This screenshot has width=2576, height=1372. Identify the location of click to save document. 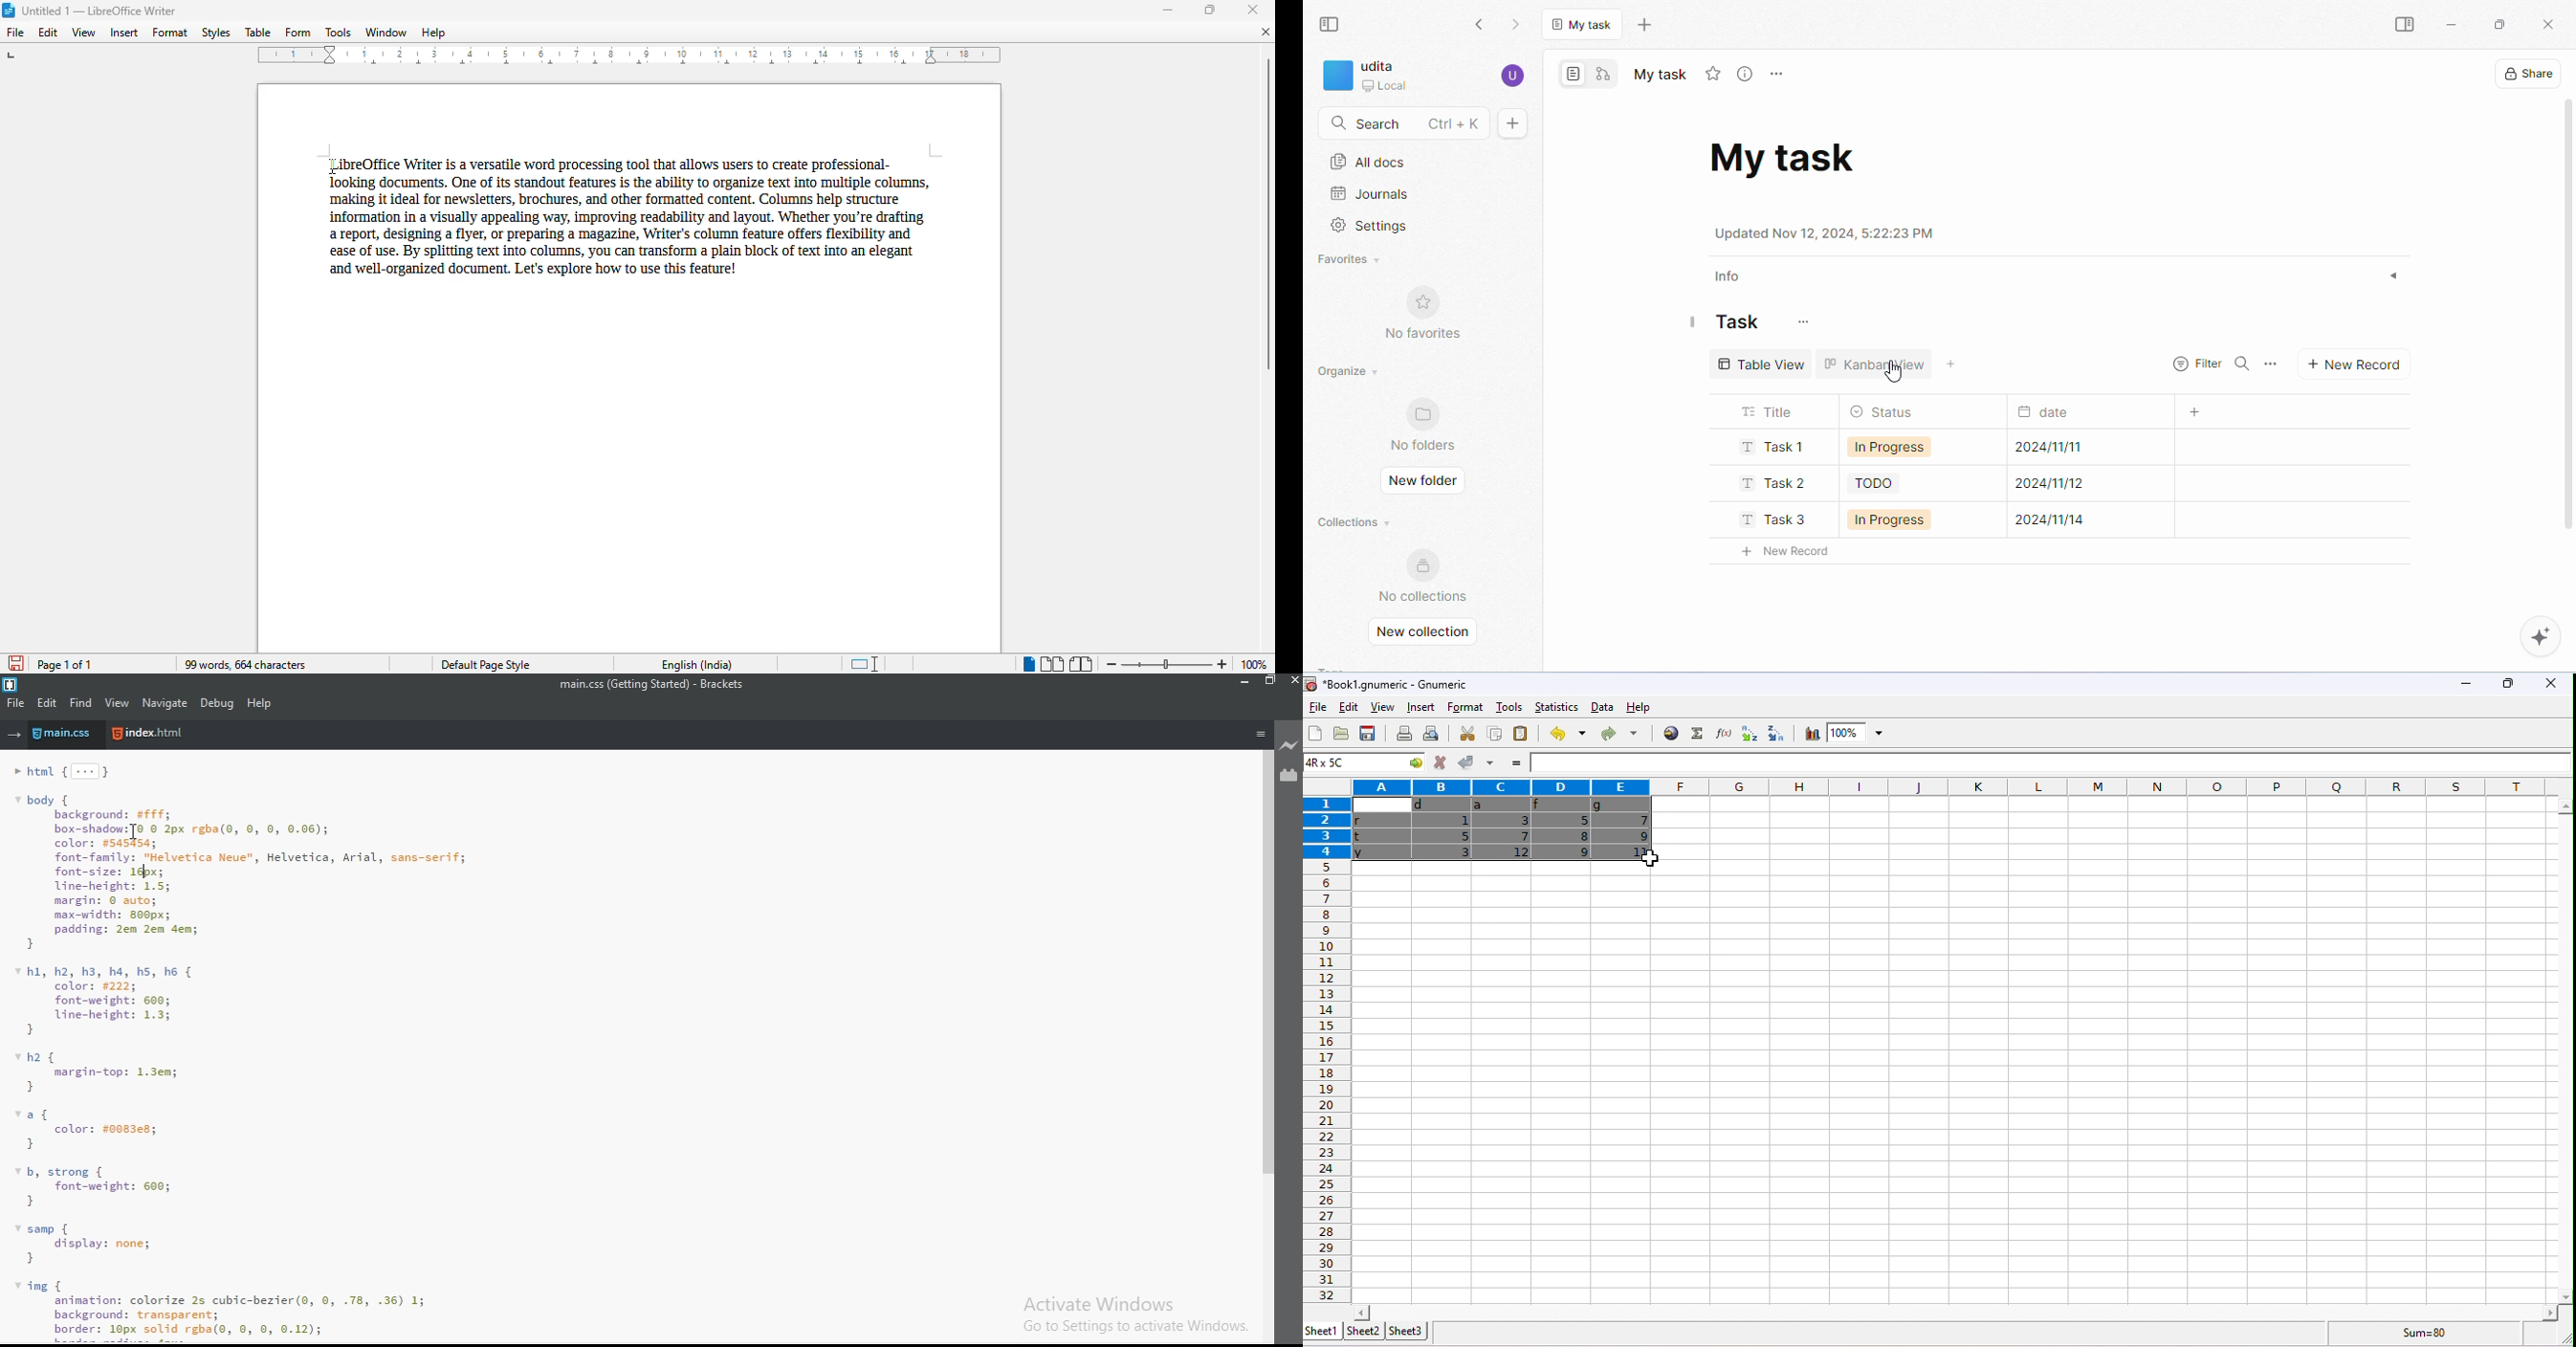
(16, 663).